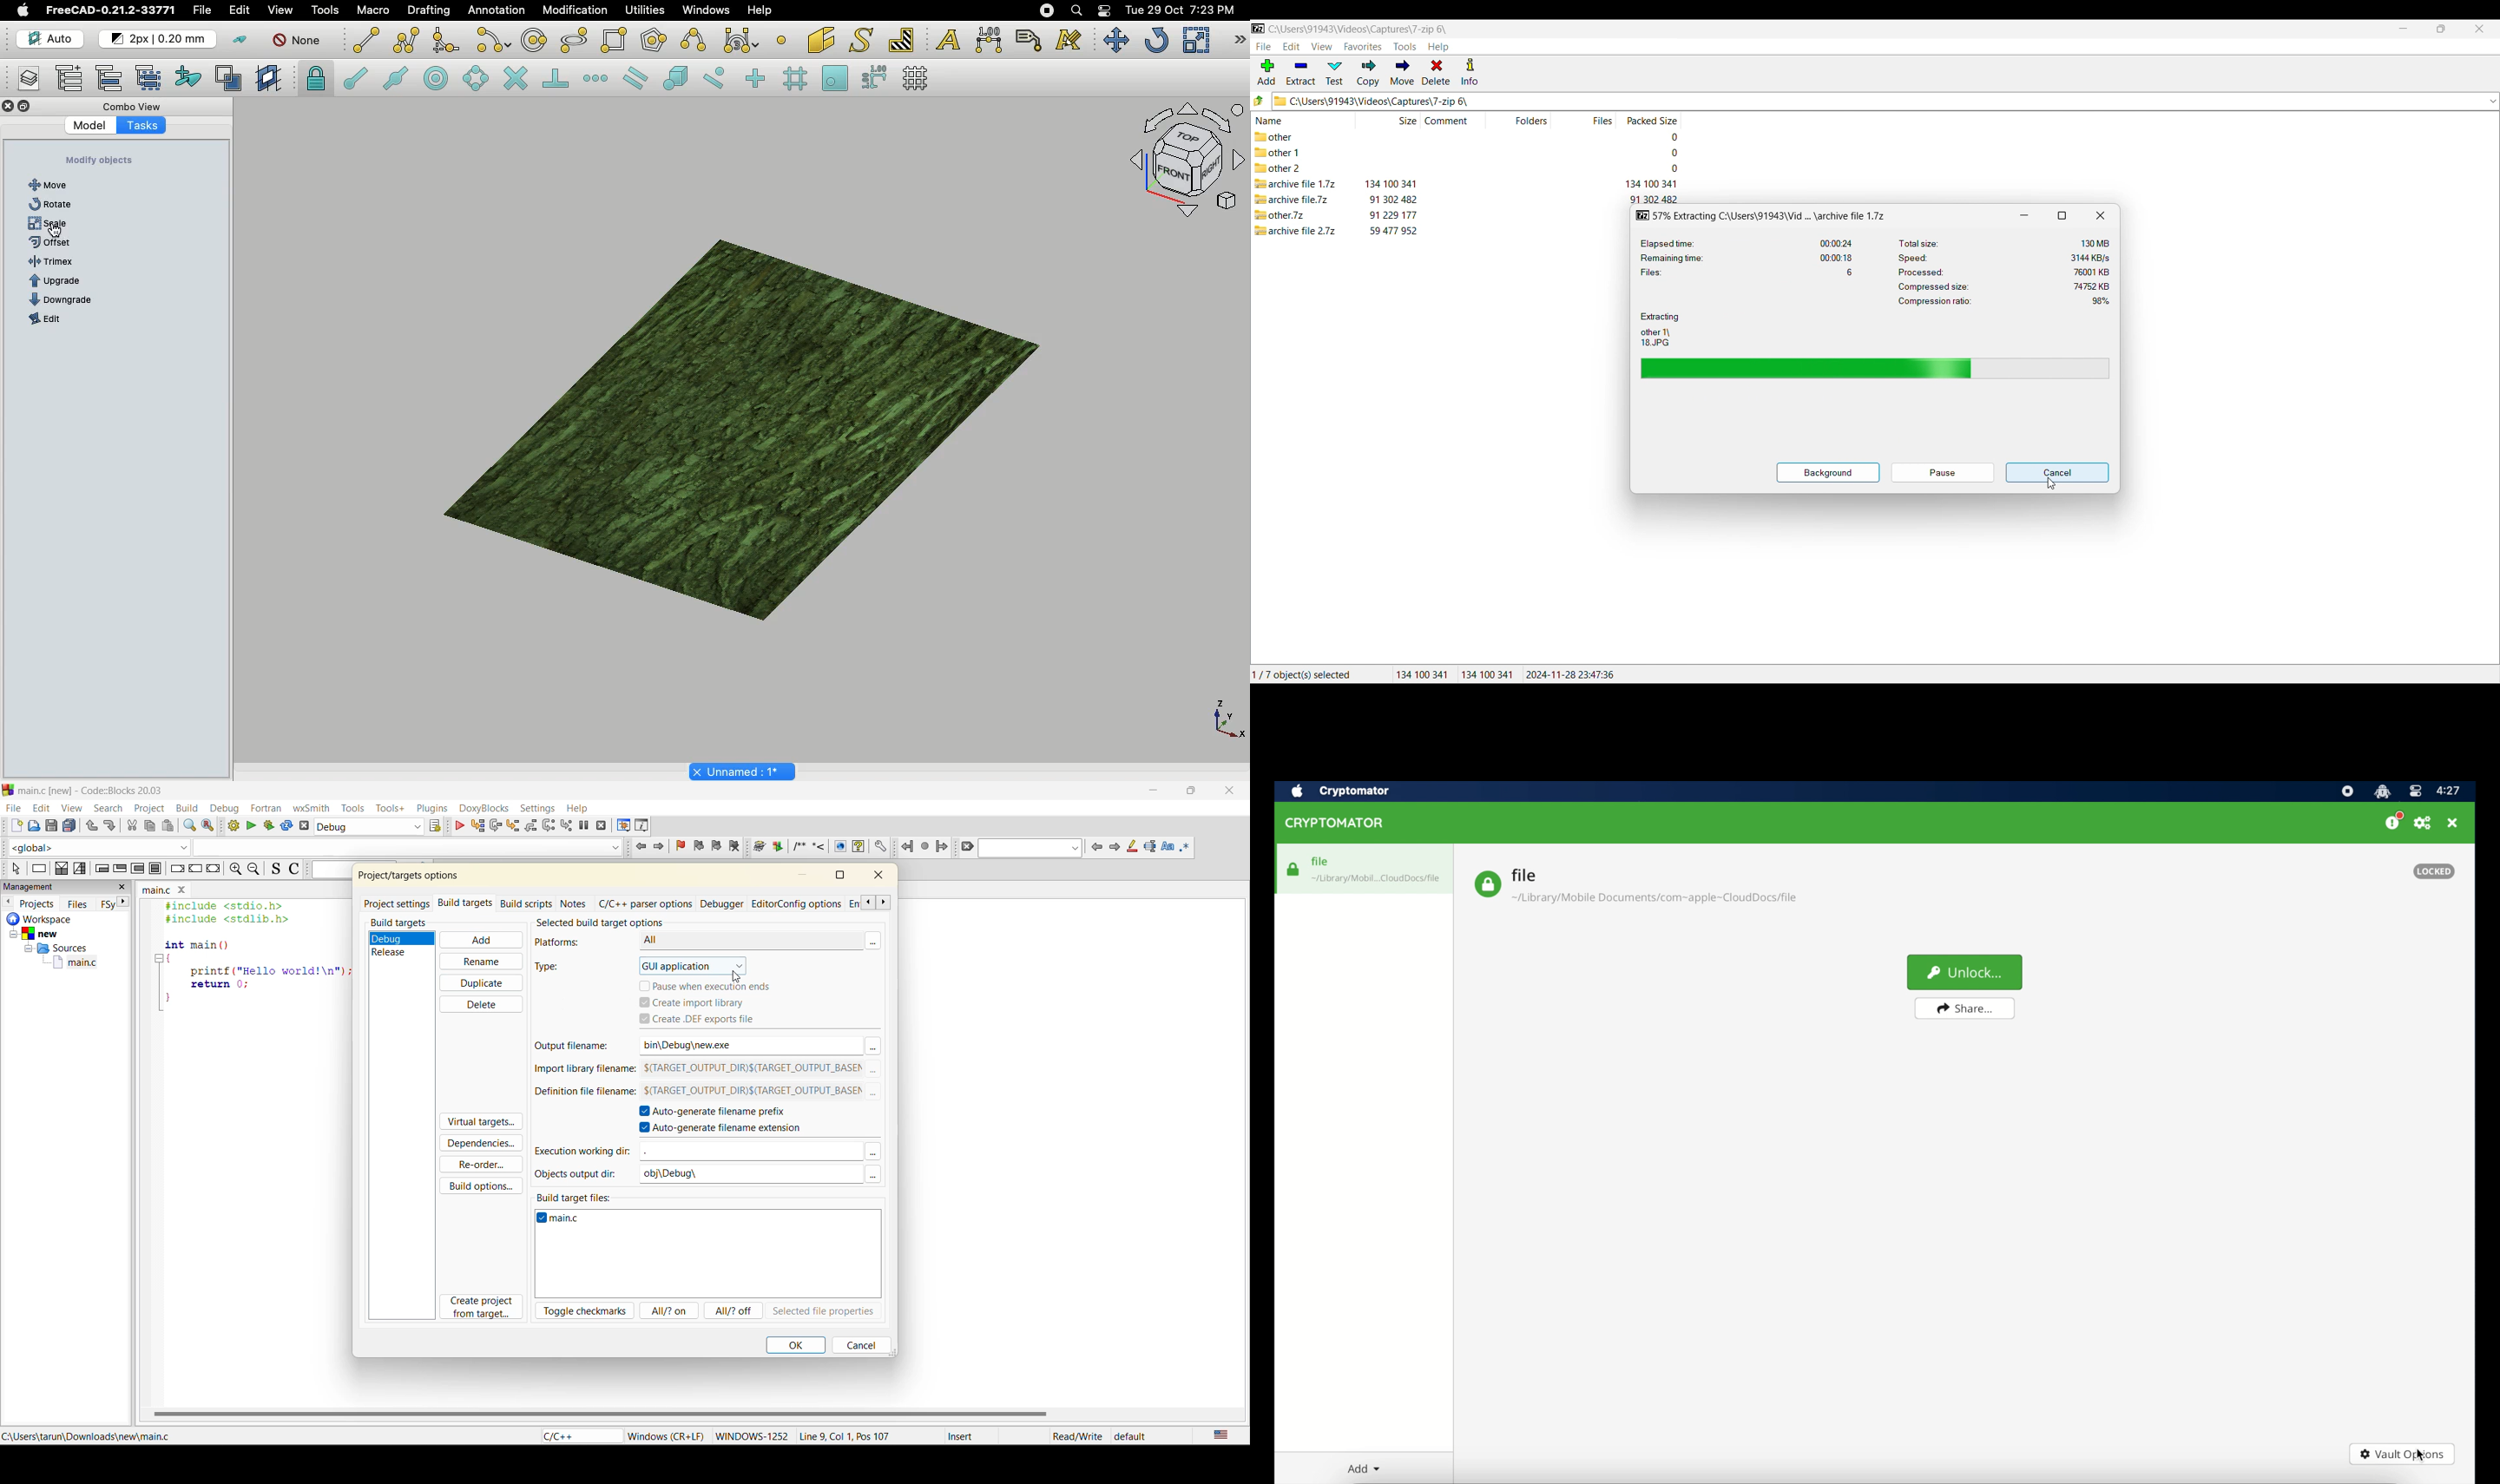 The image size is (2520, 1484). What do you see at coordinates (742, 771) in the screenshot?
I see `Project name` at bounding box center [742, 771].